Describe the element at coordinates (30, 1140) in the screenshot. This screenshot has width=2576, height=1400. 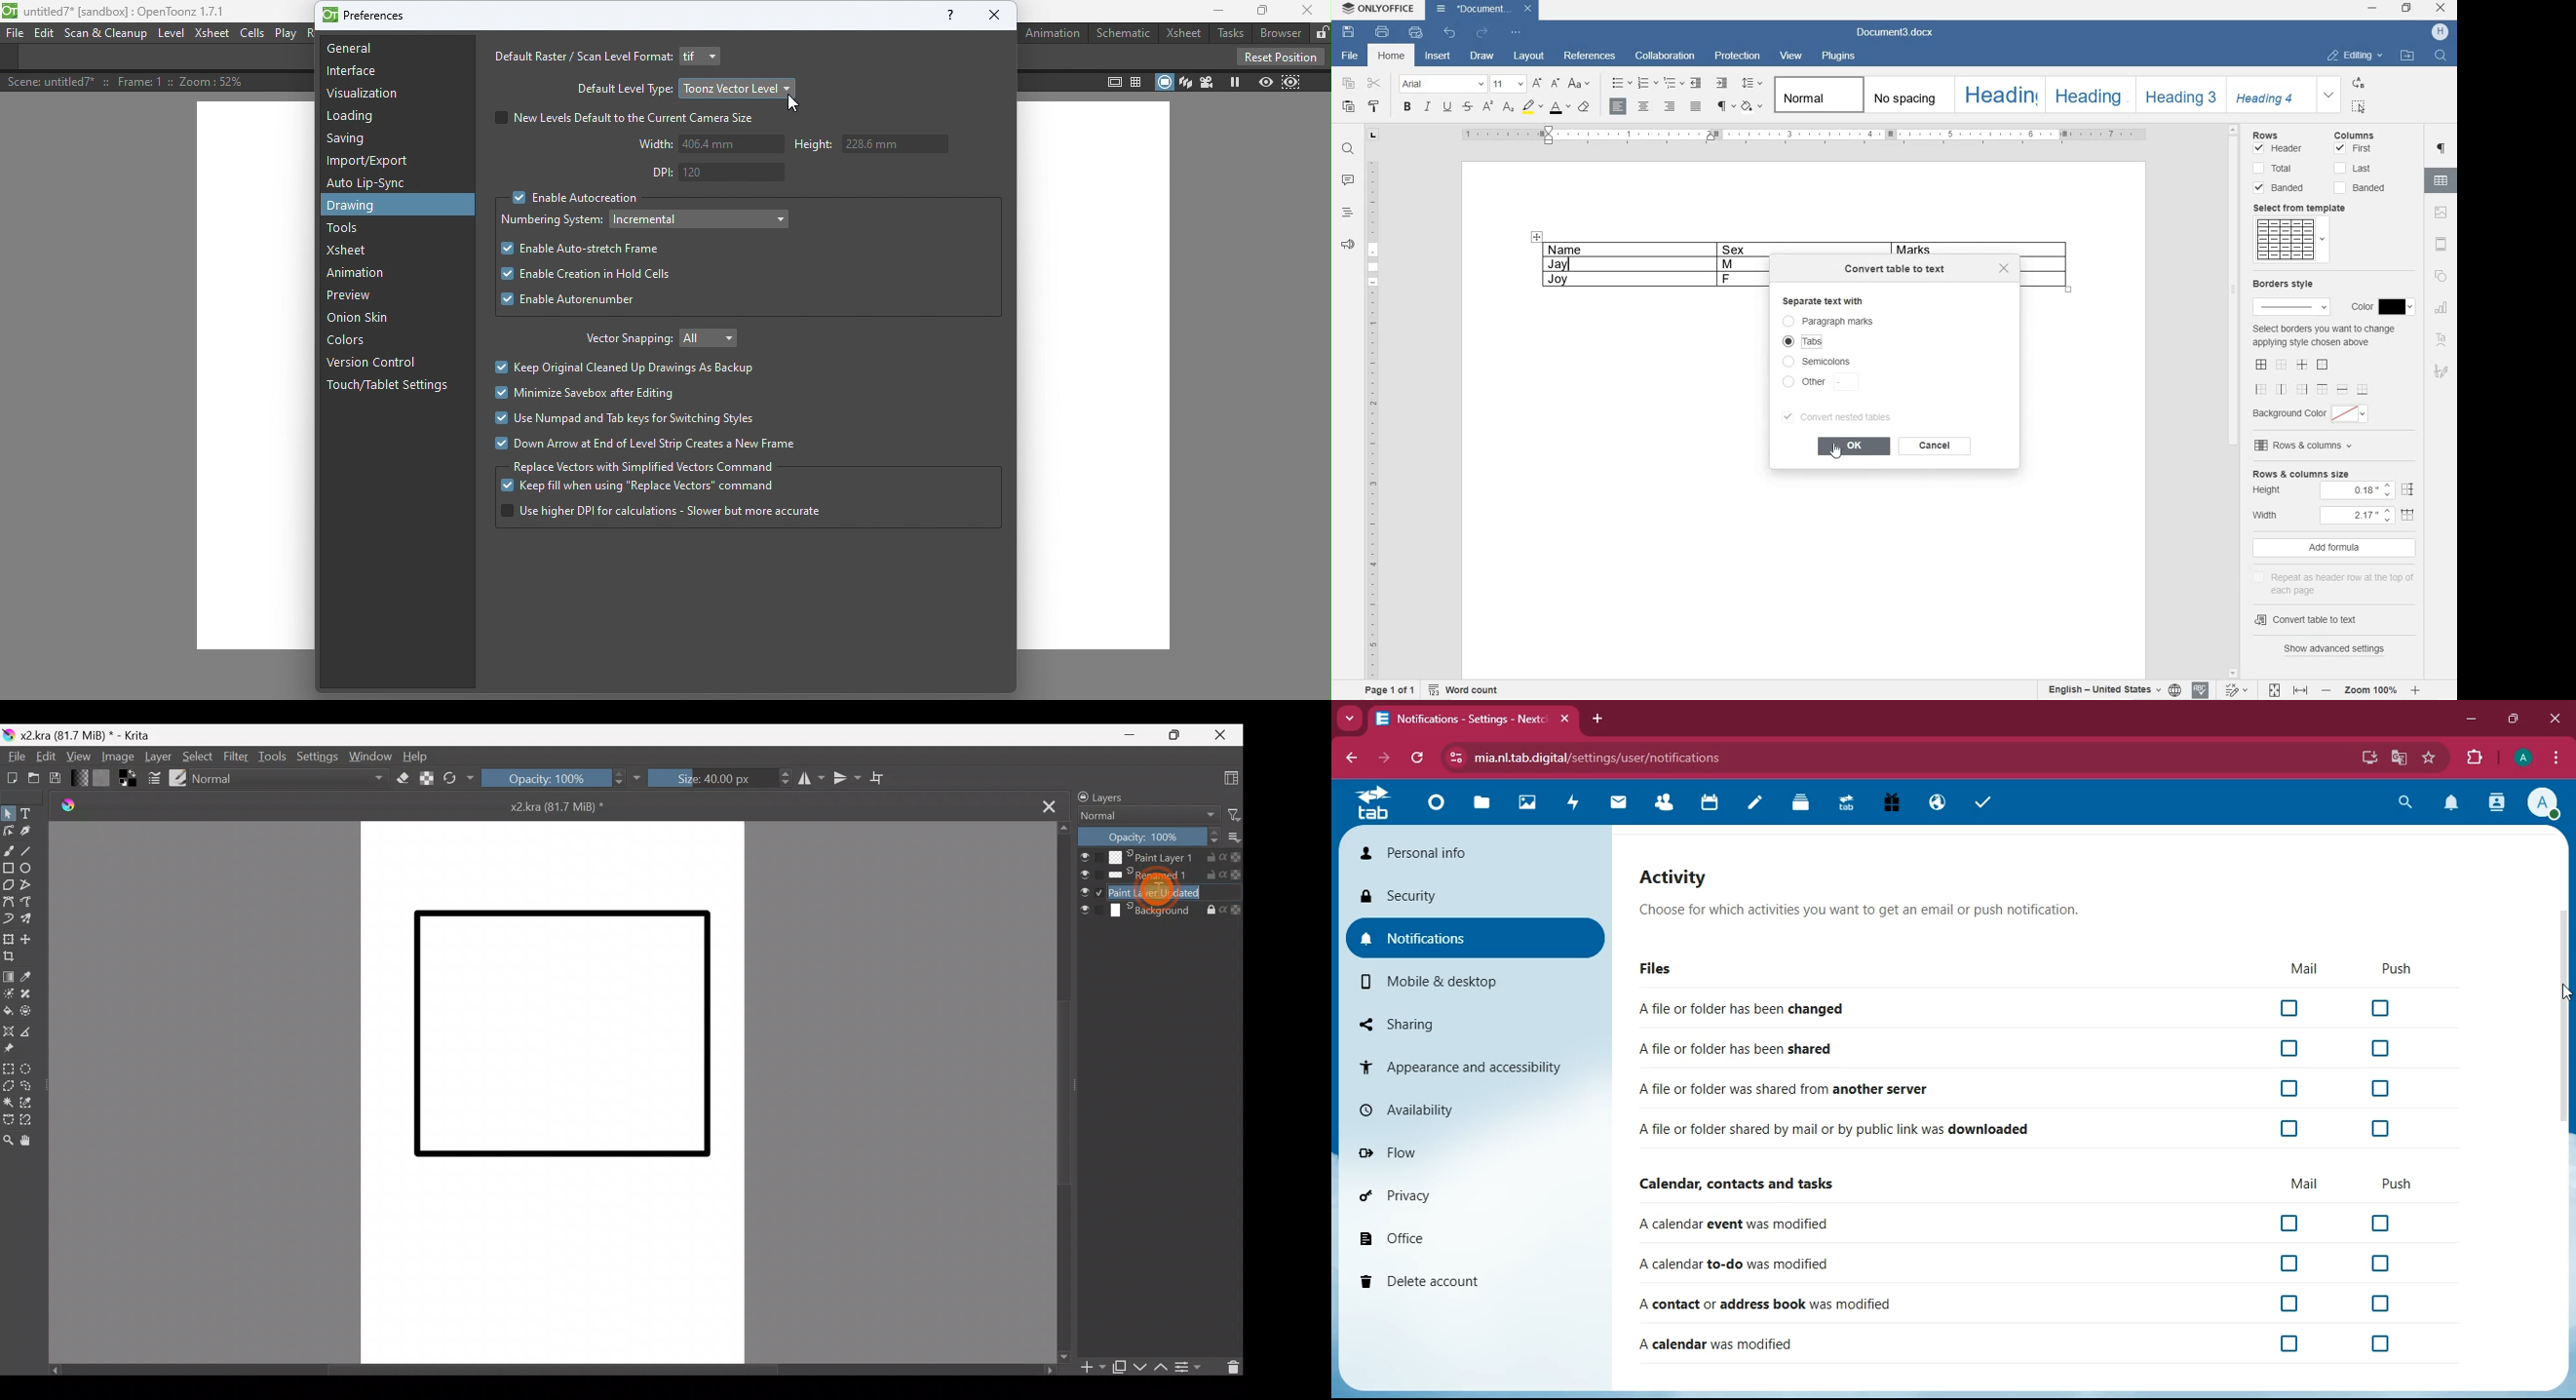
I see `Pan tool` at that location.